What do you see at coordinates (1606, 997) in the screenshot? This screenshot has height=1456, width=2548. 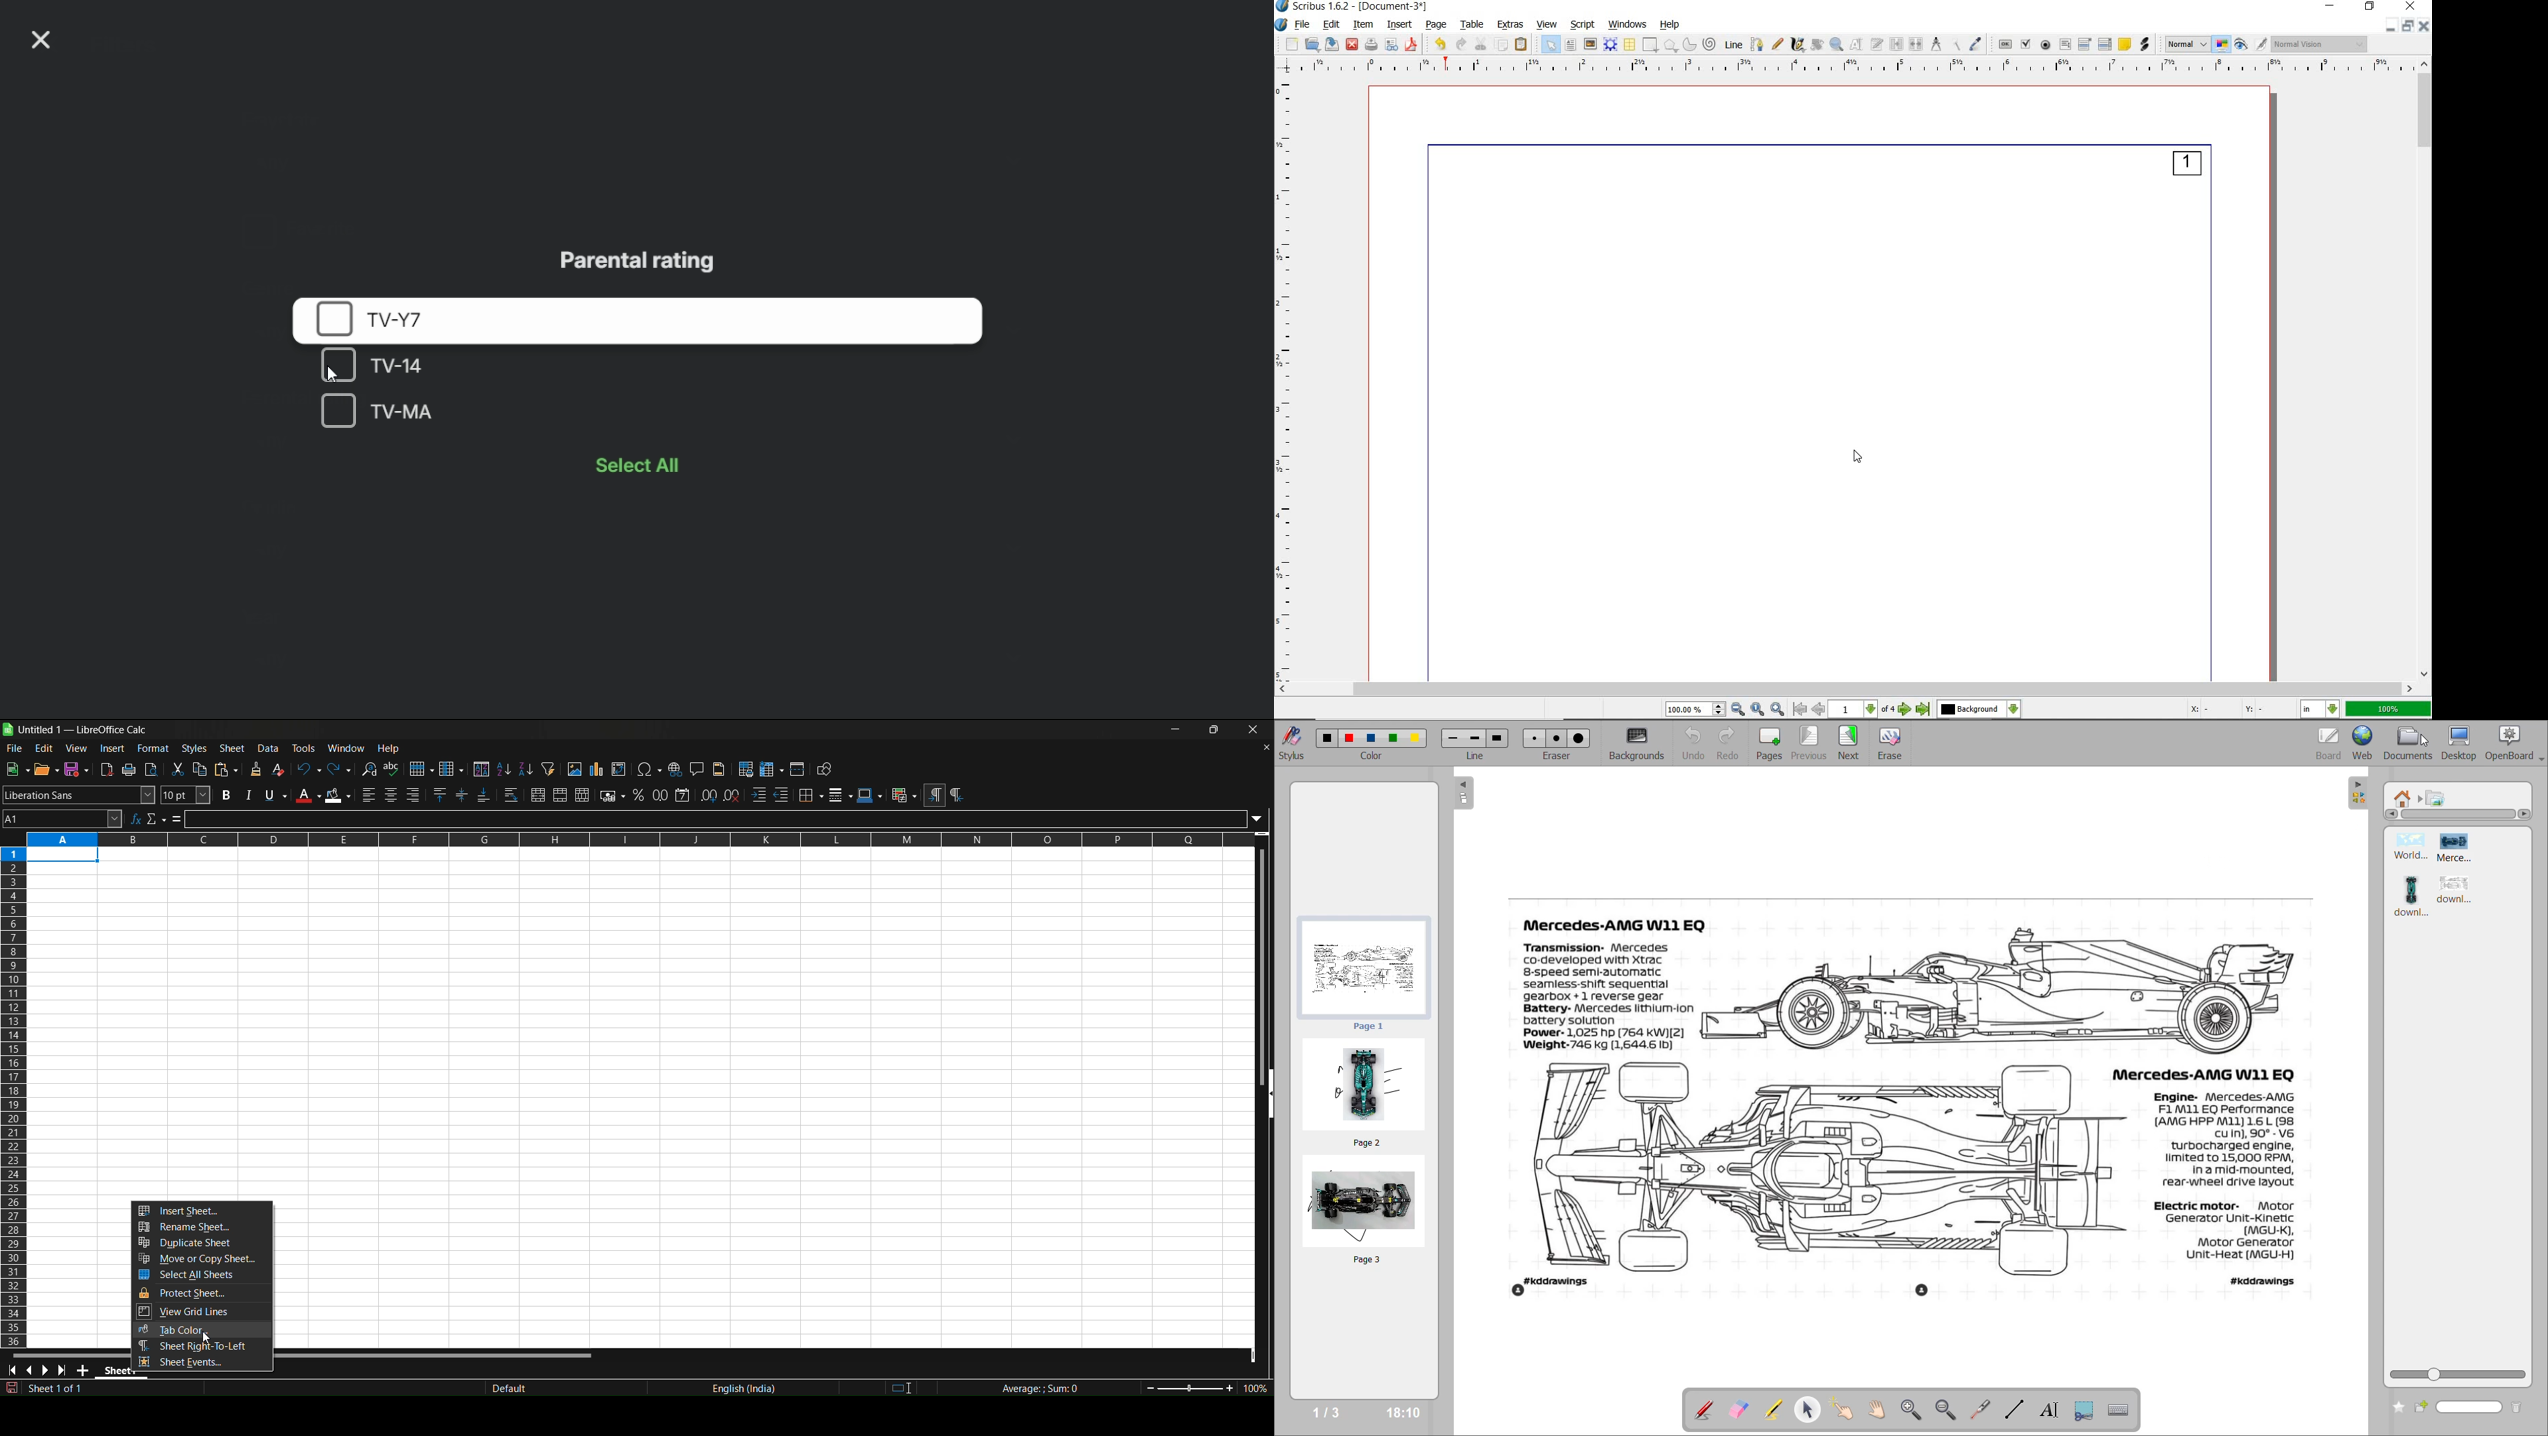 I see `Transmission- Mercedes co-developed with Xtrac 8-speed semi -automatic seamless-shift sequential gearbox + 1 reverse gear Battery- Mercedes lithium-ion battery solution Power- 1,025 hp (764 KW)[2]Weight-746 kg (1,644.6 Ib)` at bounding box center [1606, 997].